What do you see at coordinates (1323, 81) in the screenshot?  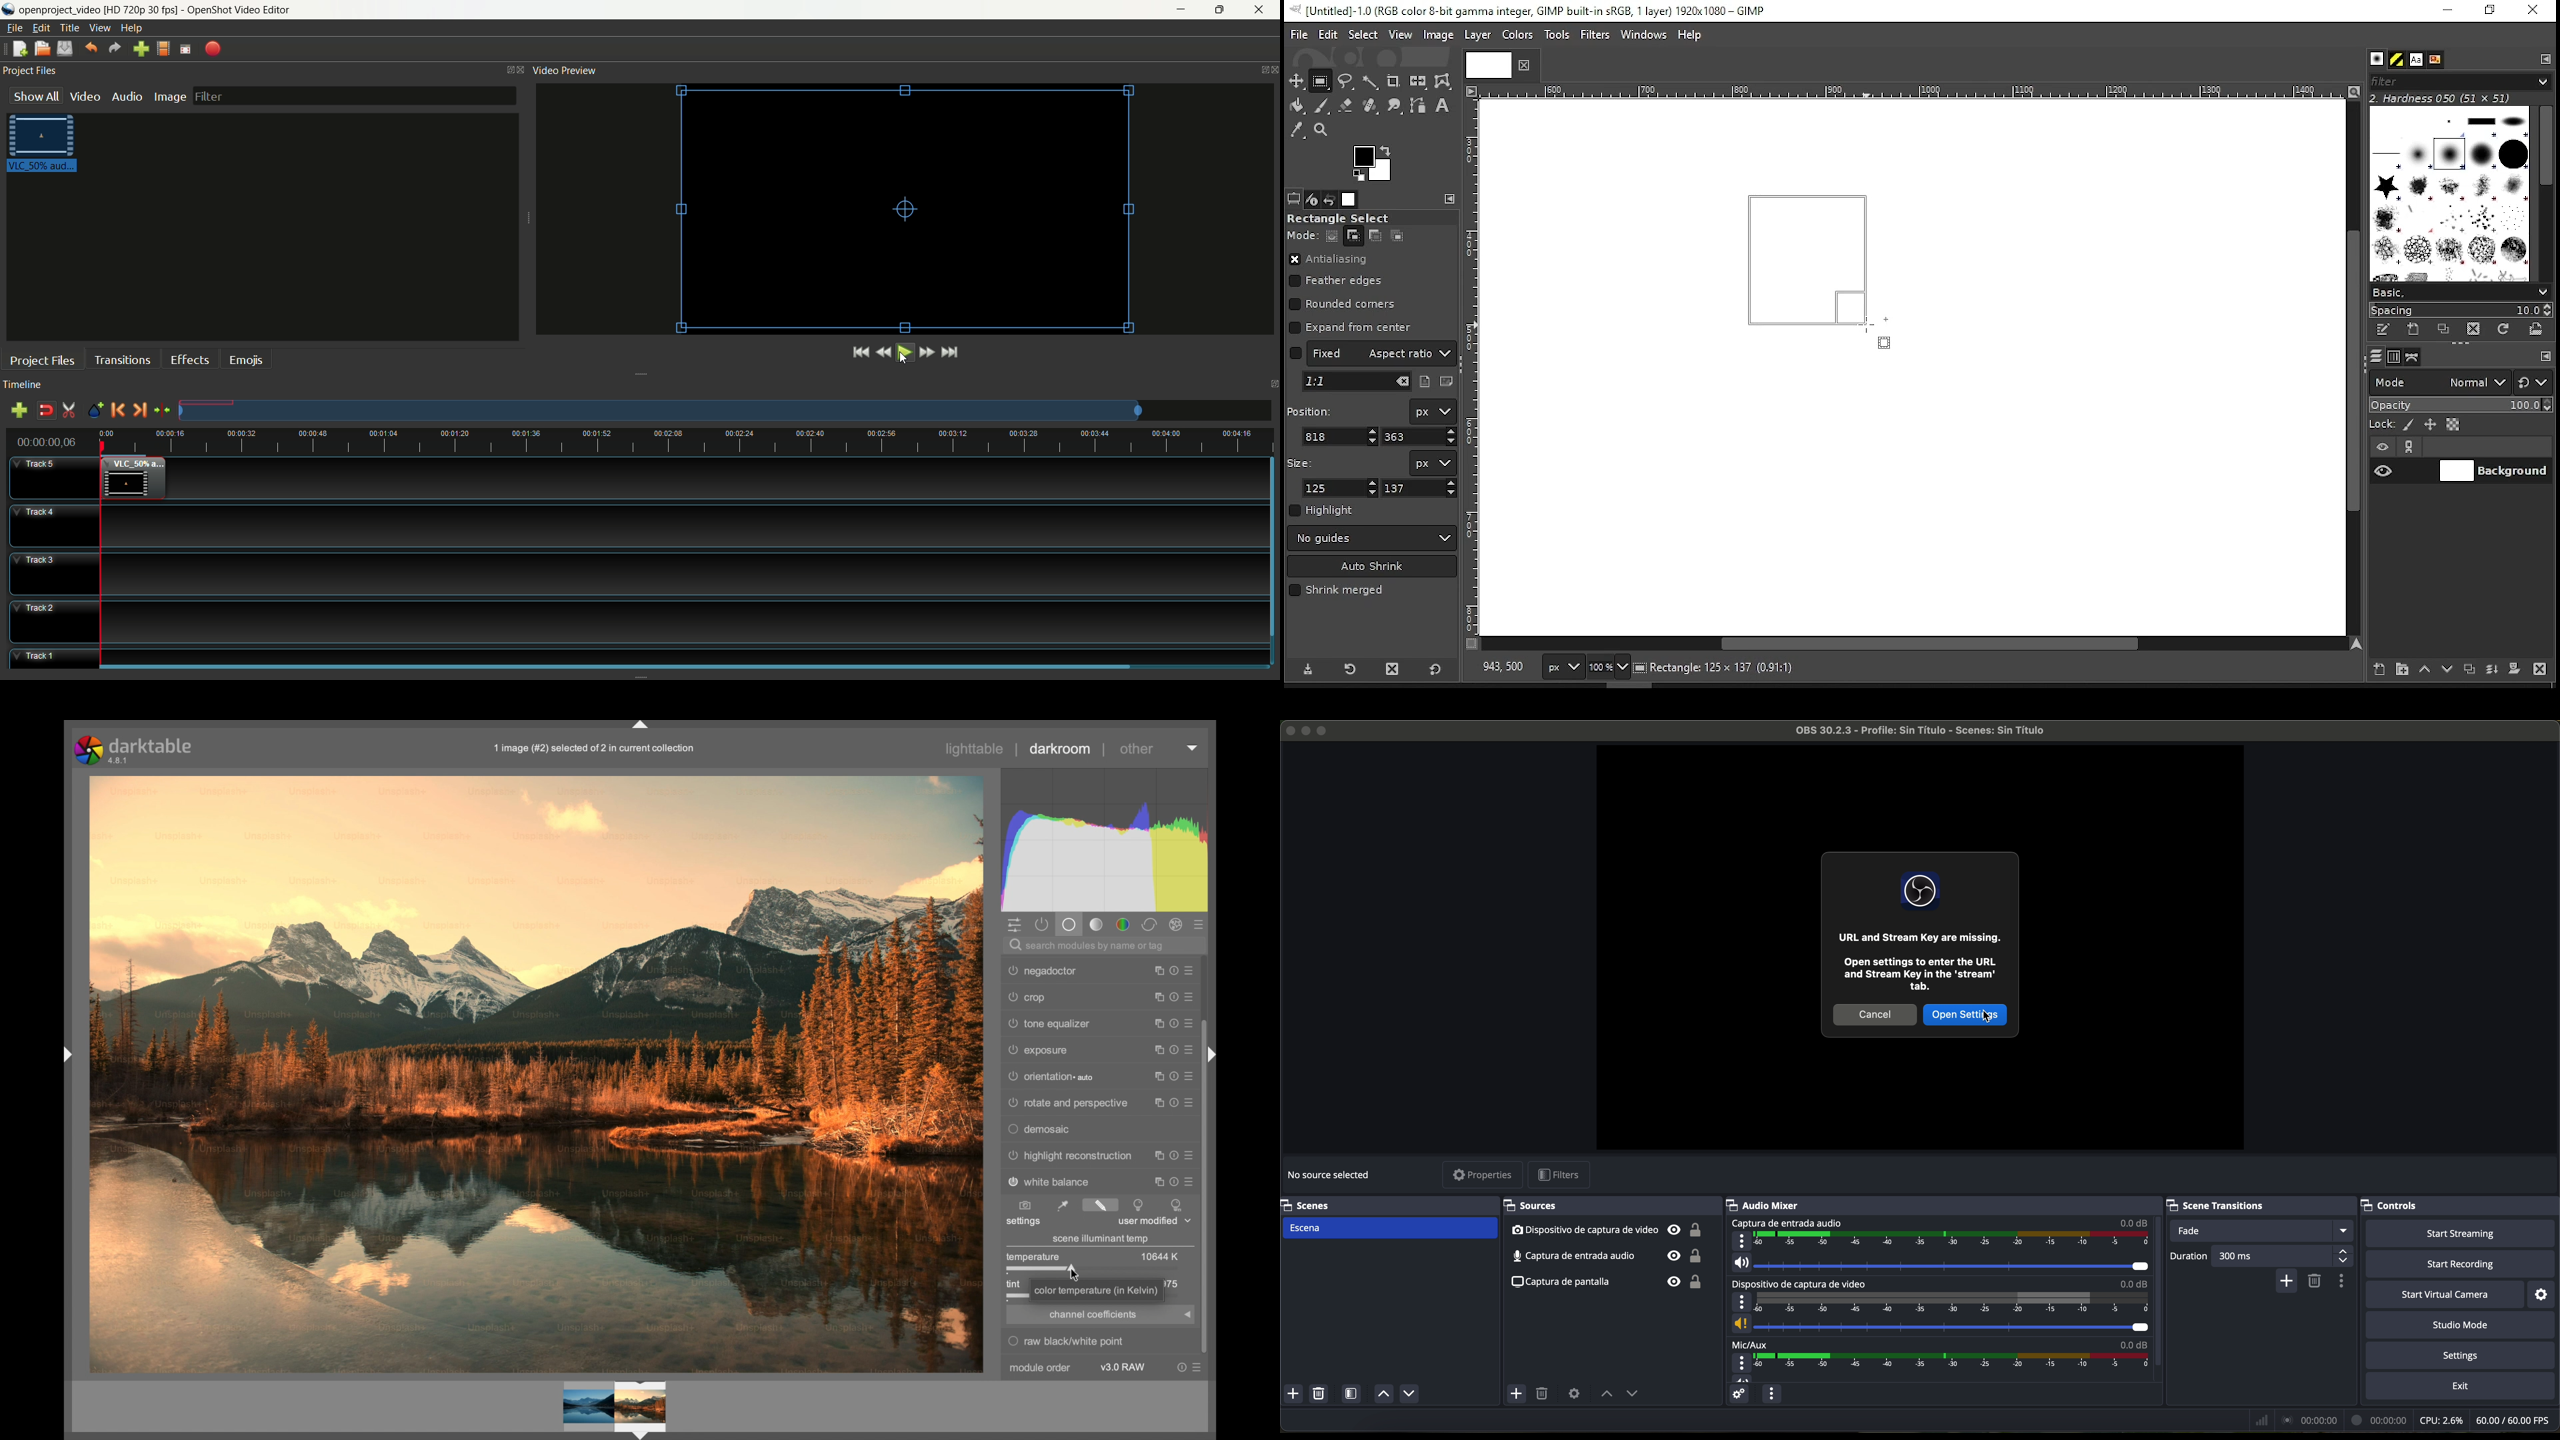 I see `rectangular selection tool` at bounding box center [1323, 81].